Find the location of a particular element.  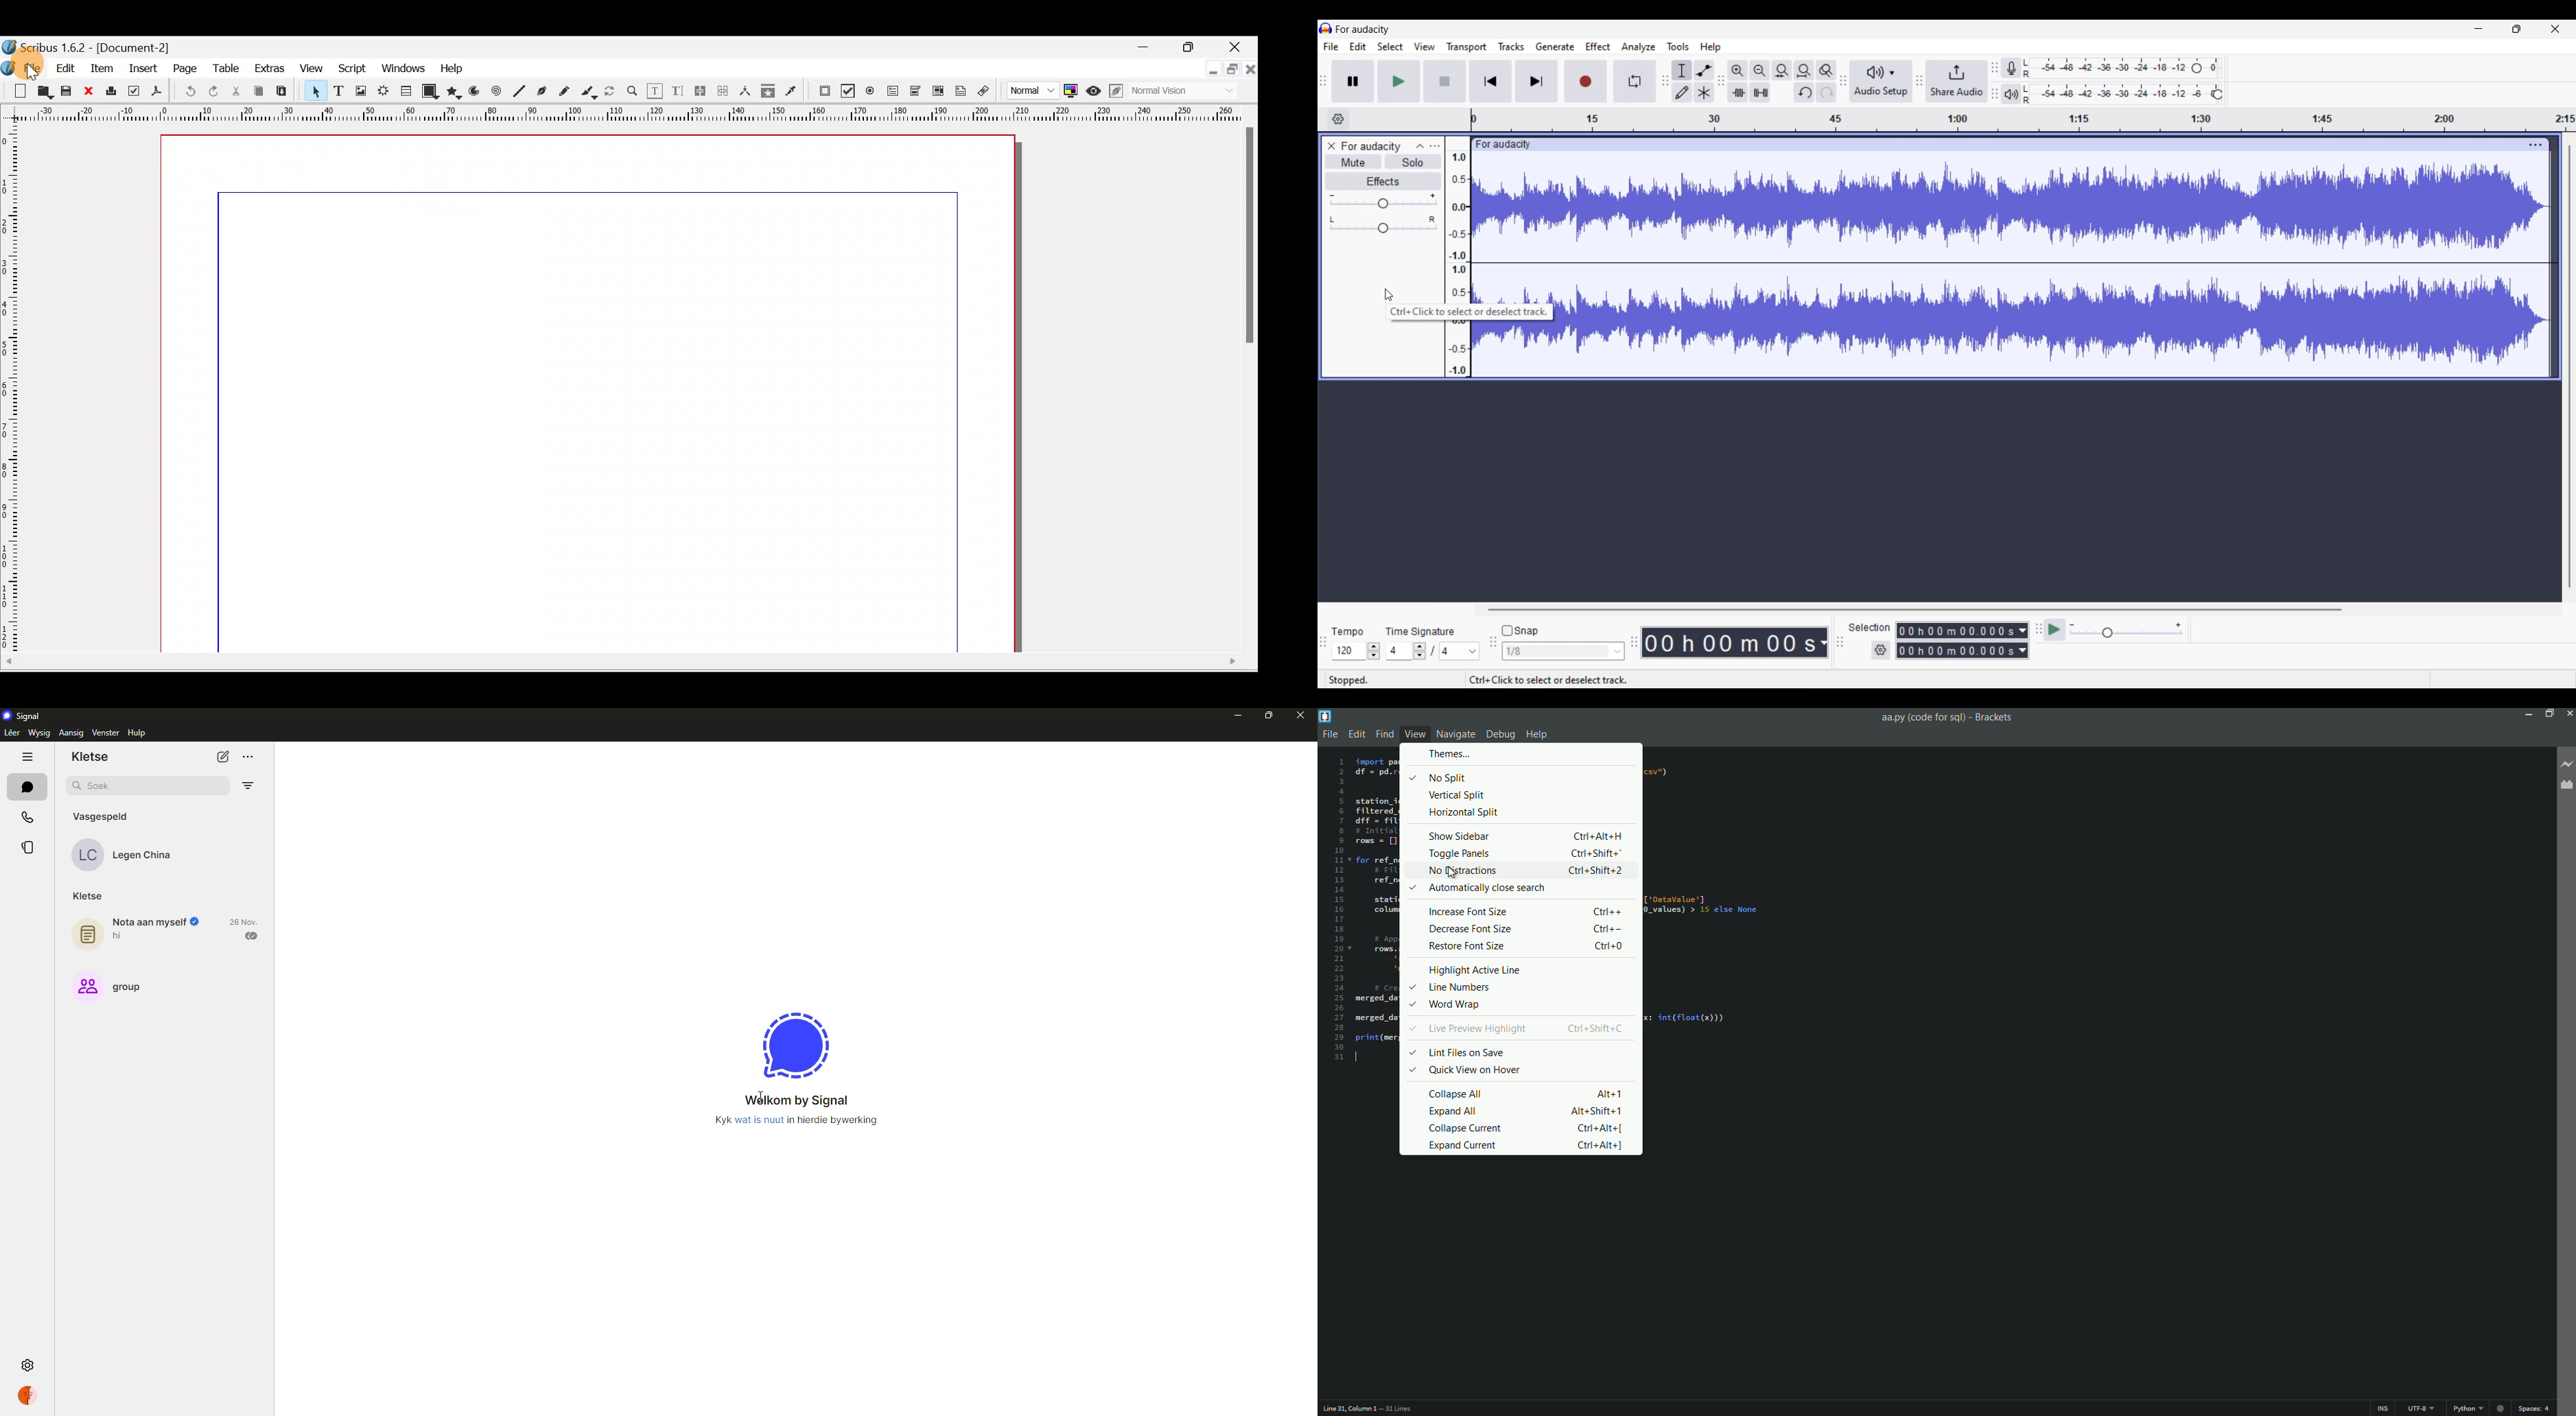

collapse all Alt + 1 is located at coordinates (1527, 1091).